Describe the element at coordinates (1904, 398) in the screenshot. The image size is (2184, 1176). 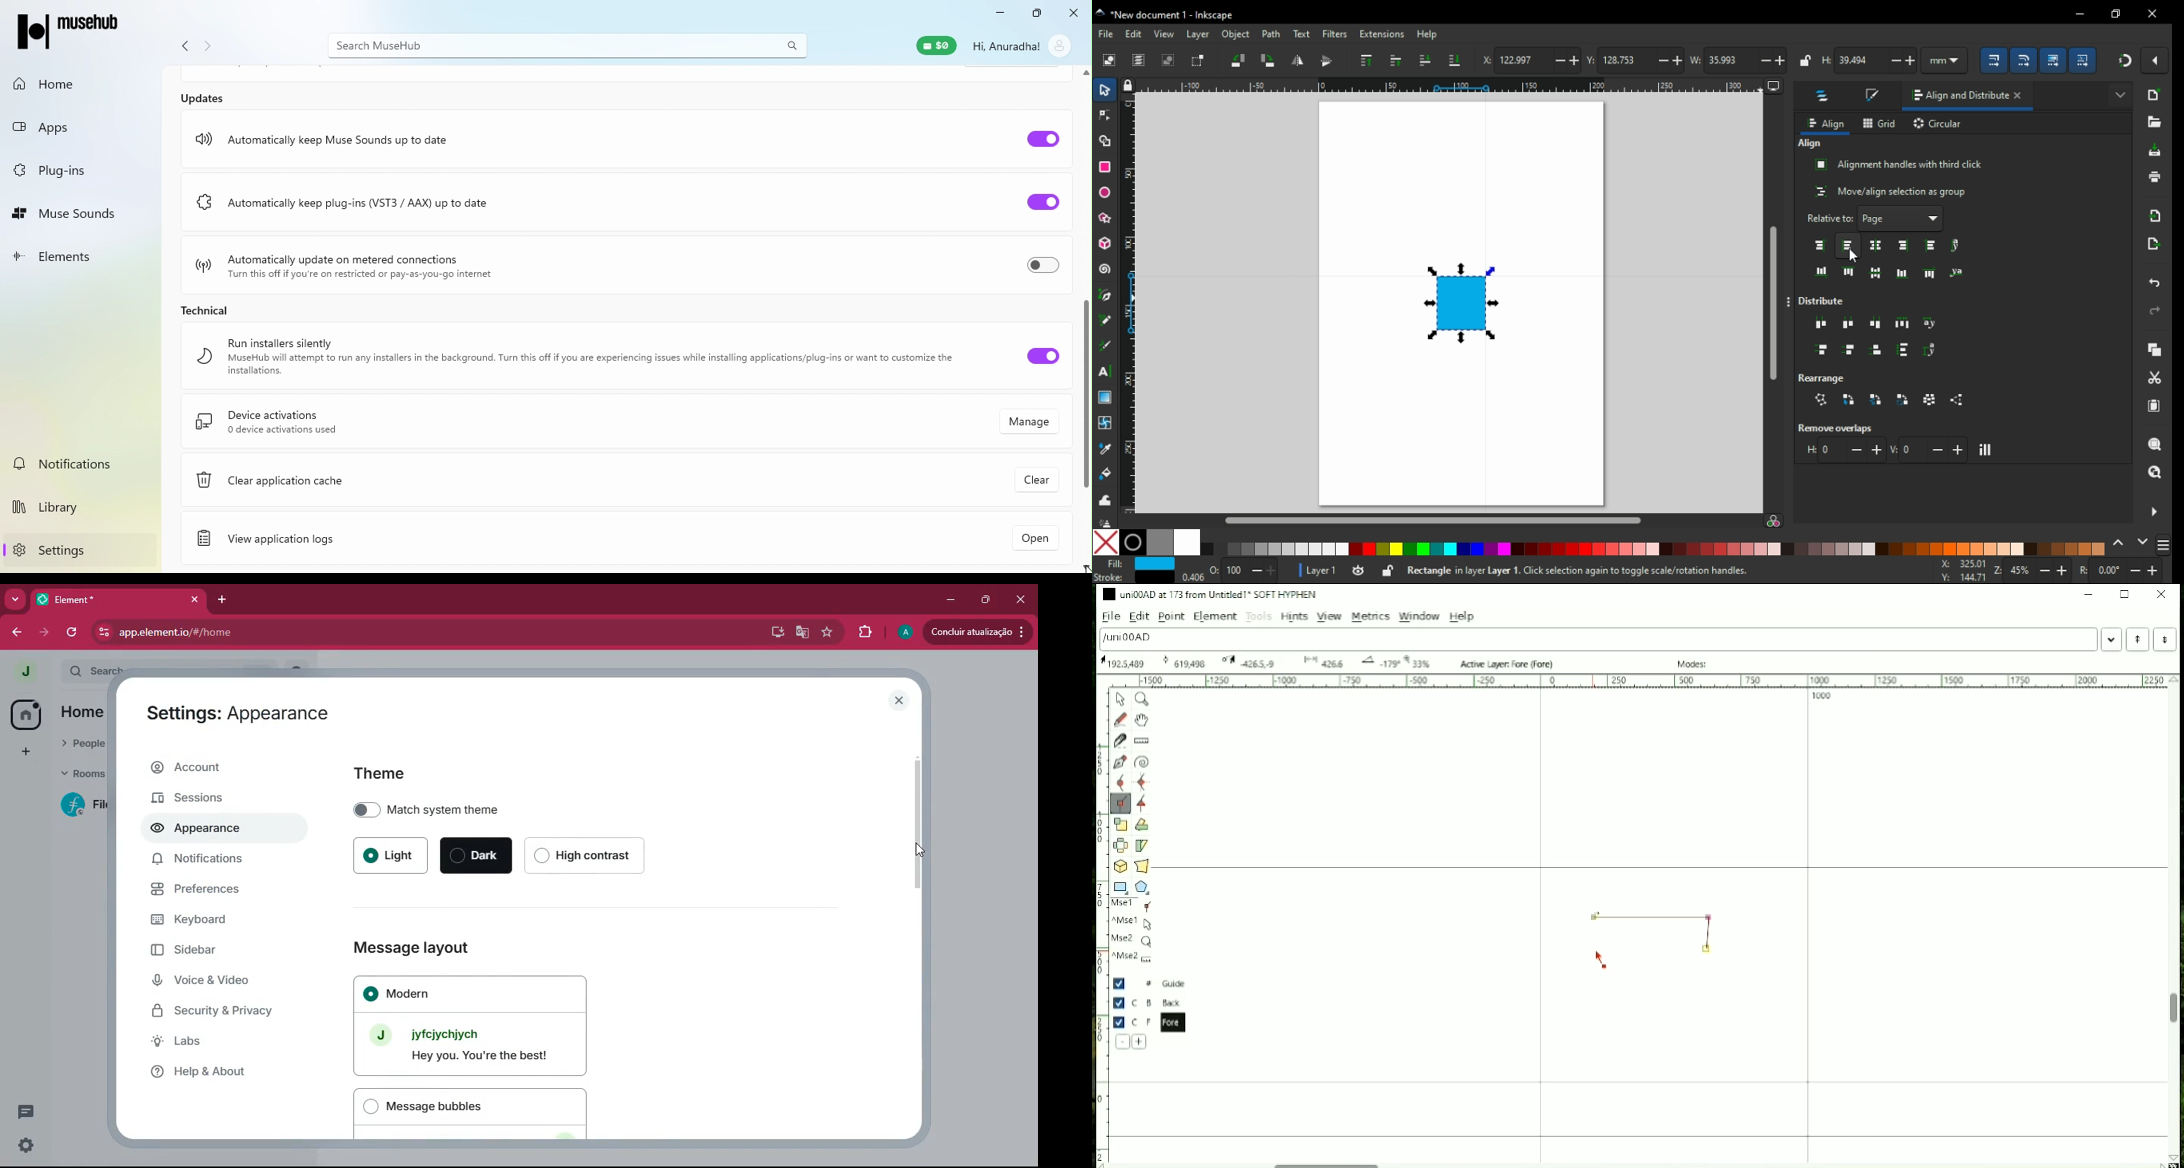
I see `exchange positions of selected objects - rotate around center point` at that location.